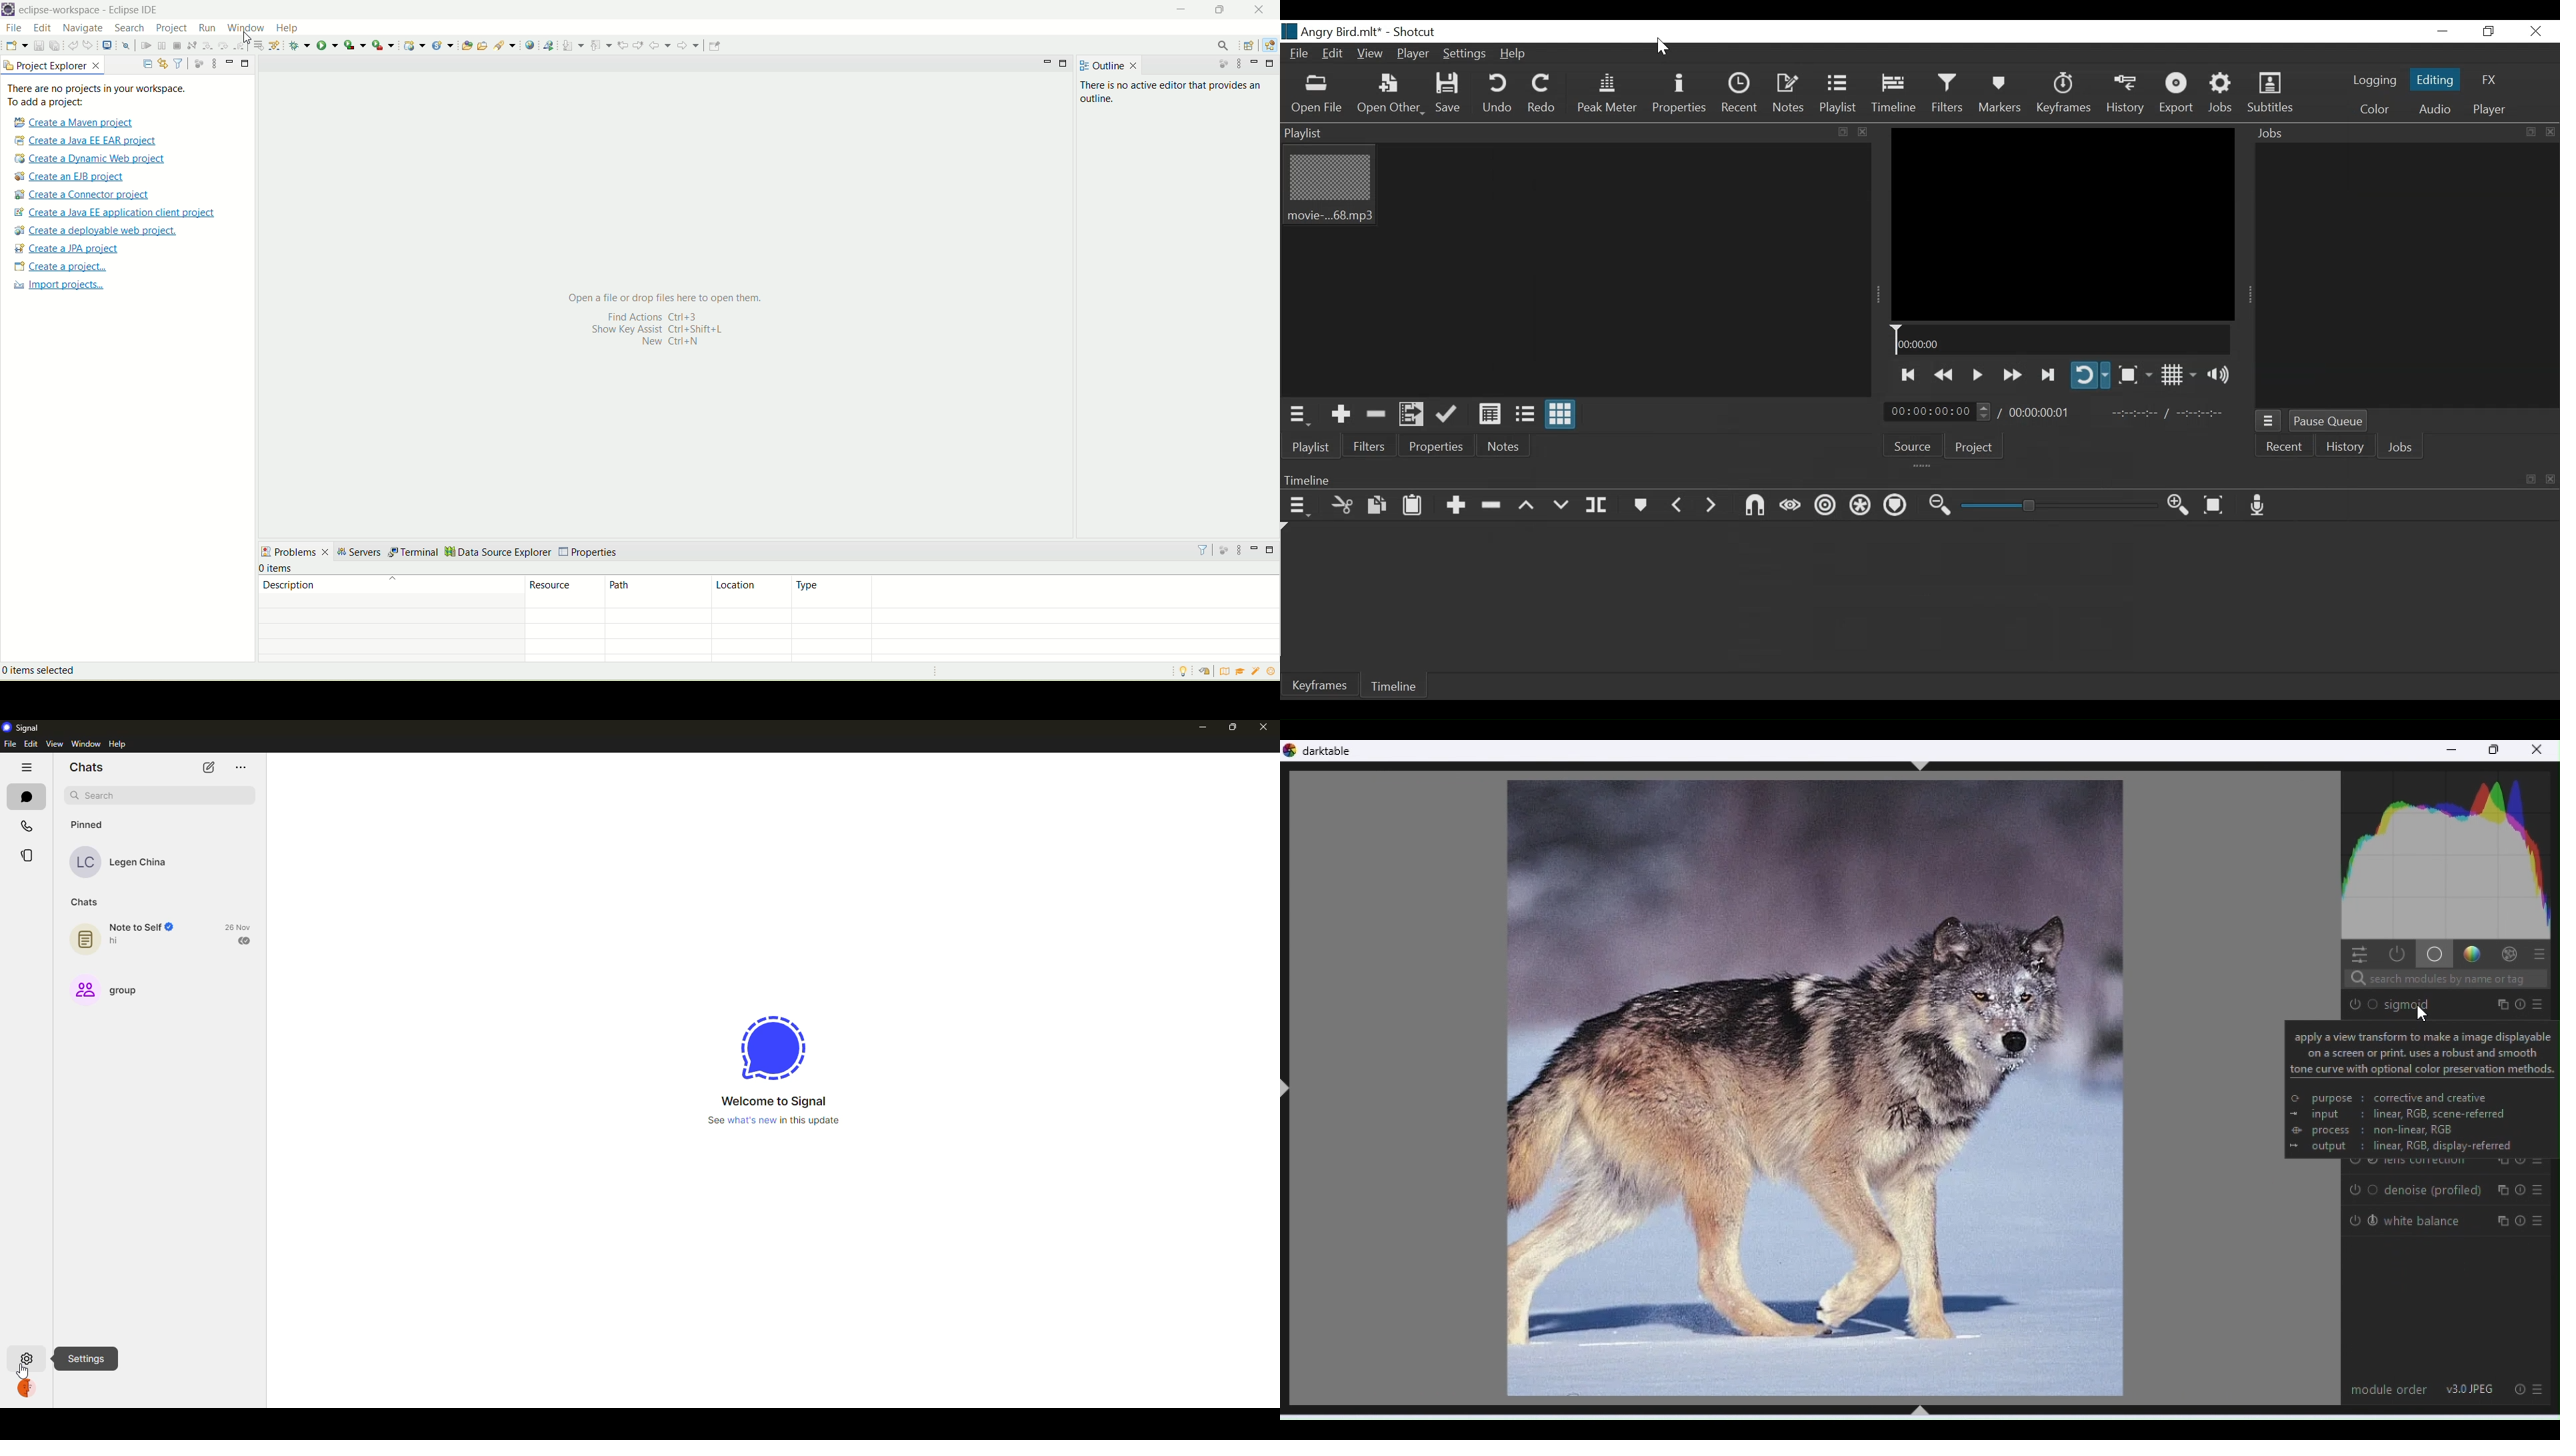  I want to click on Cursor, so click(1663, 49).